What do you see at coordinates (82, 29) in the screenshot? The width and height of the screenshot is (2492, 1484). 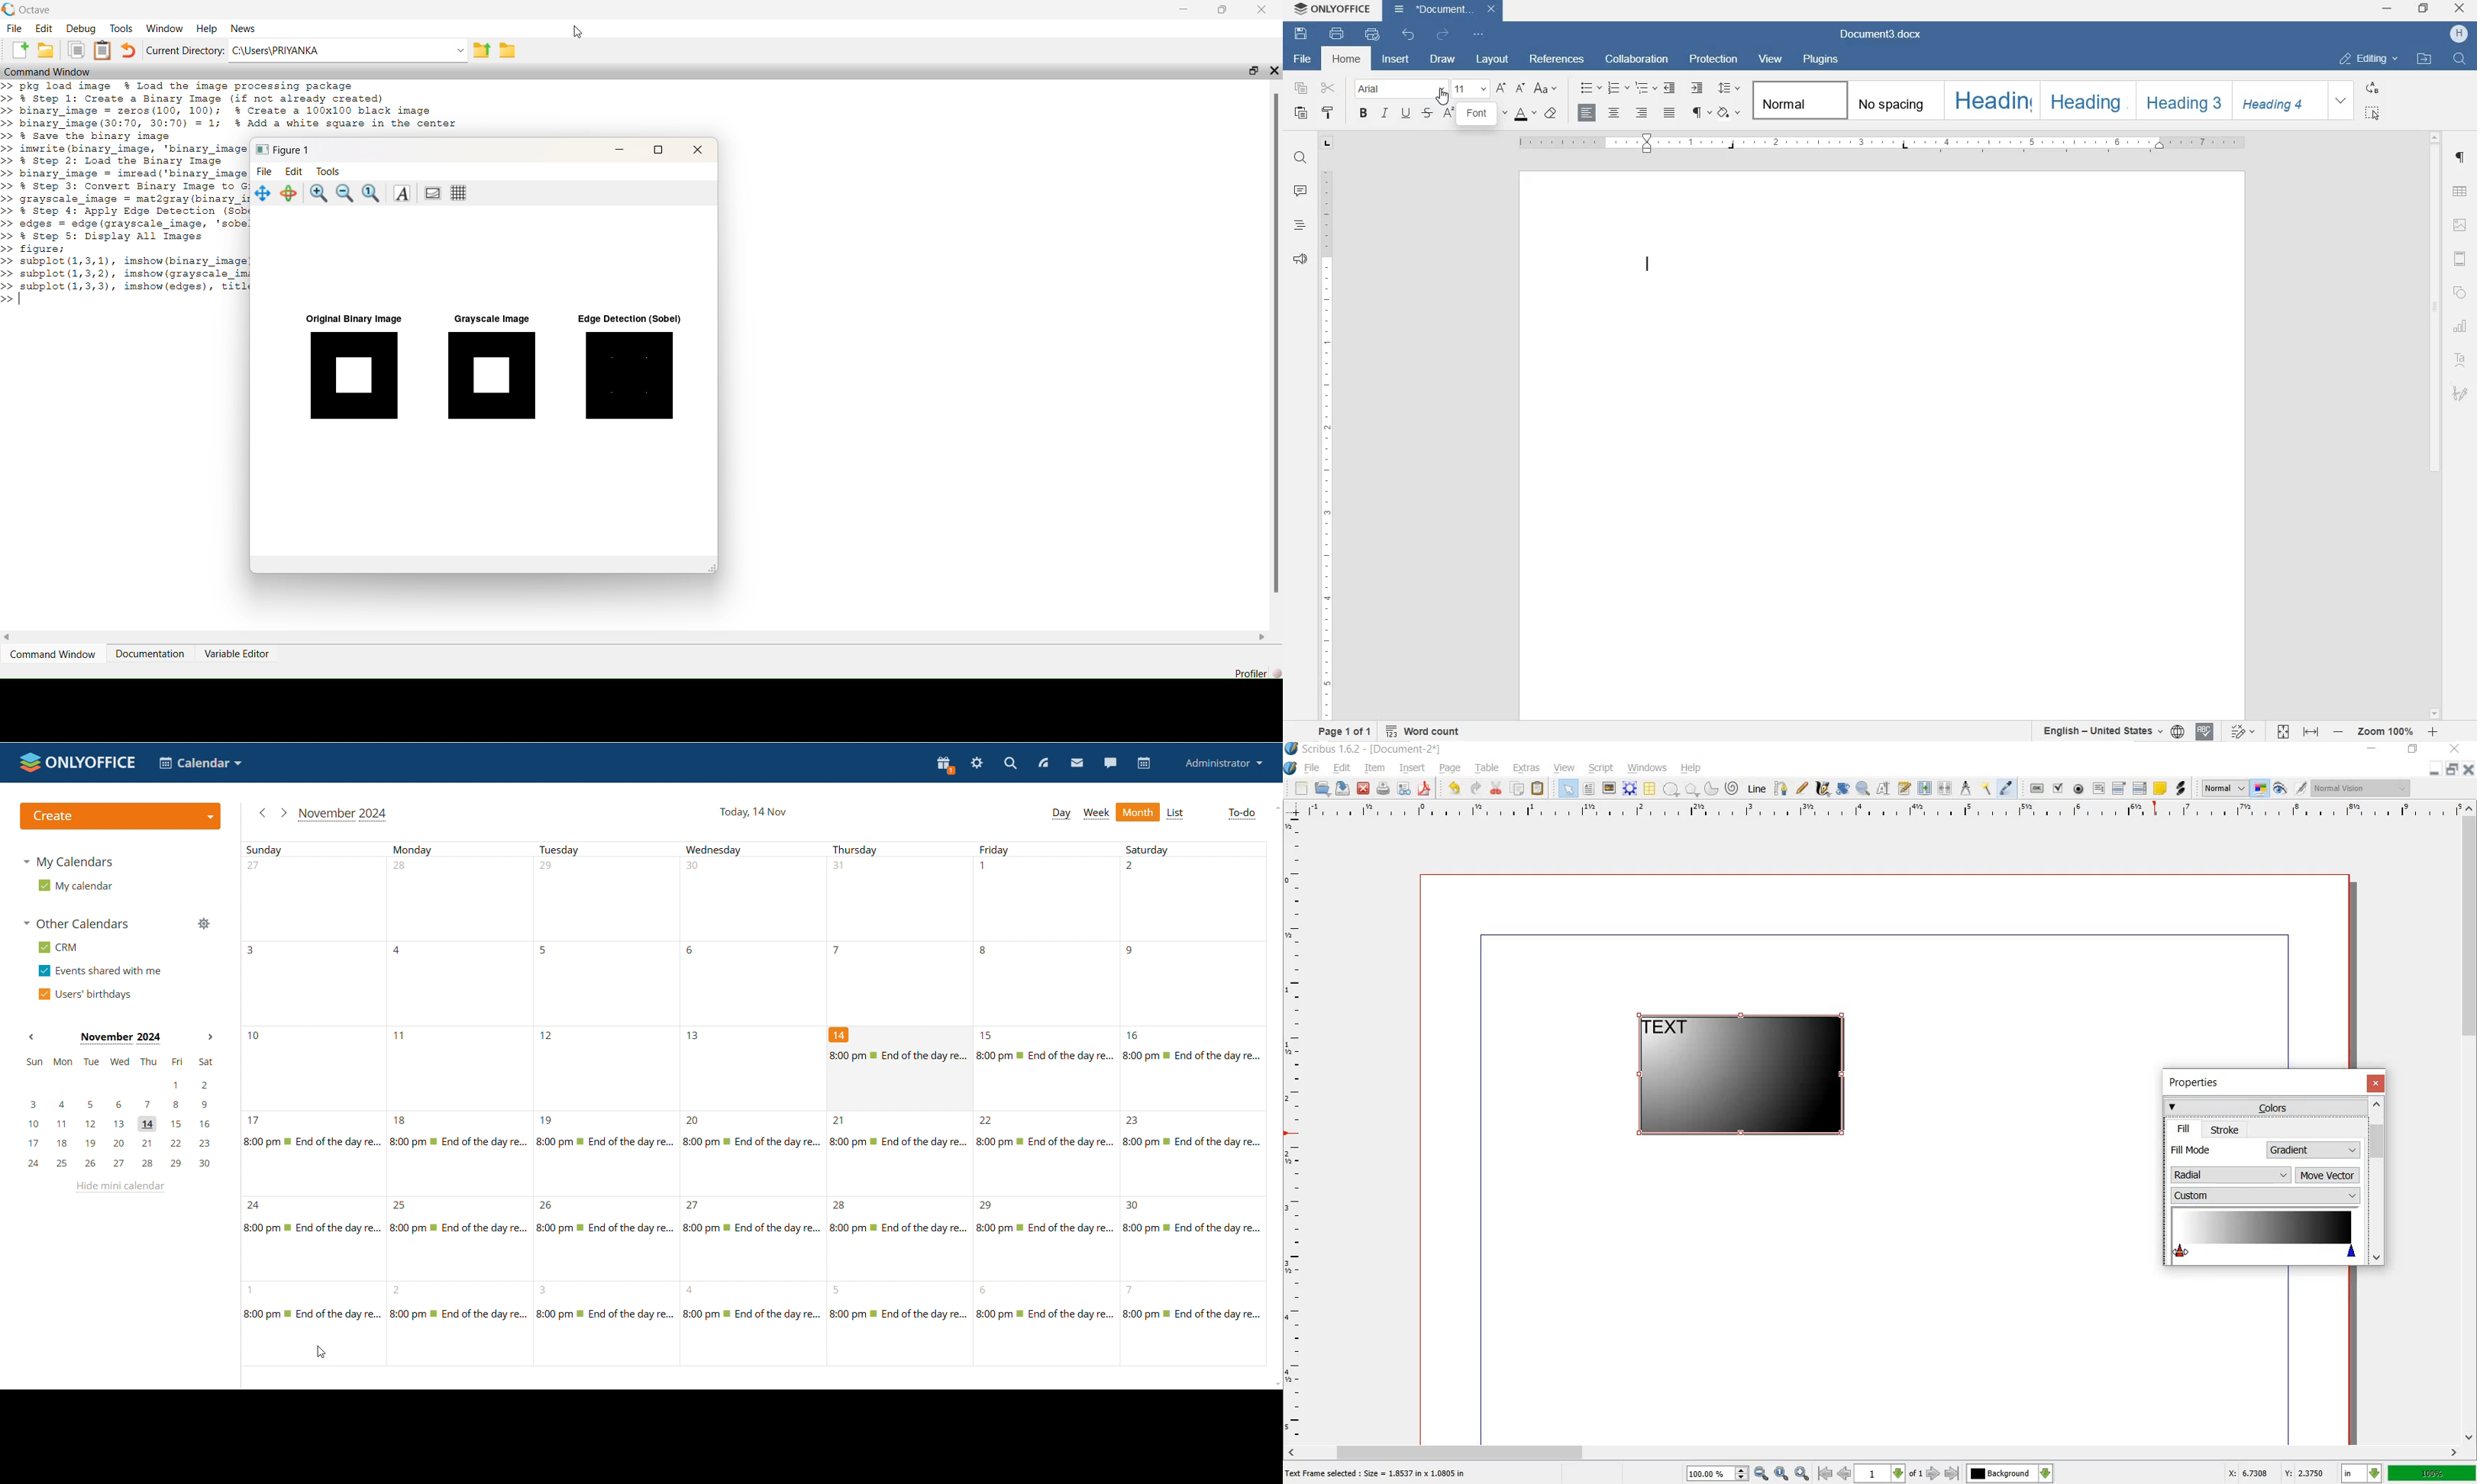 I see `Debug` at bounding box center [82, 29].